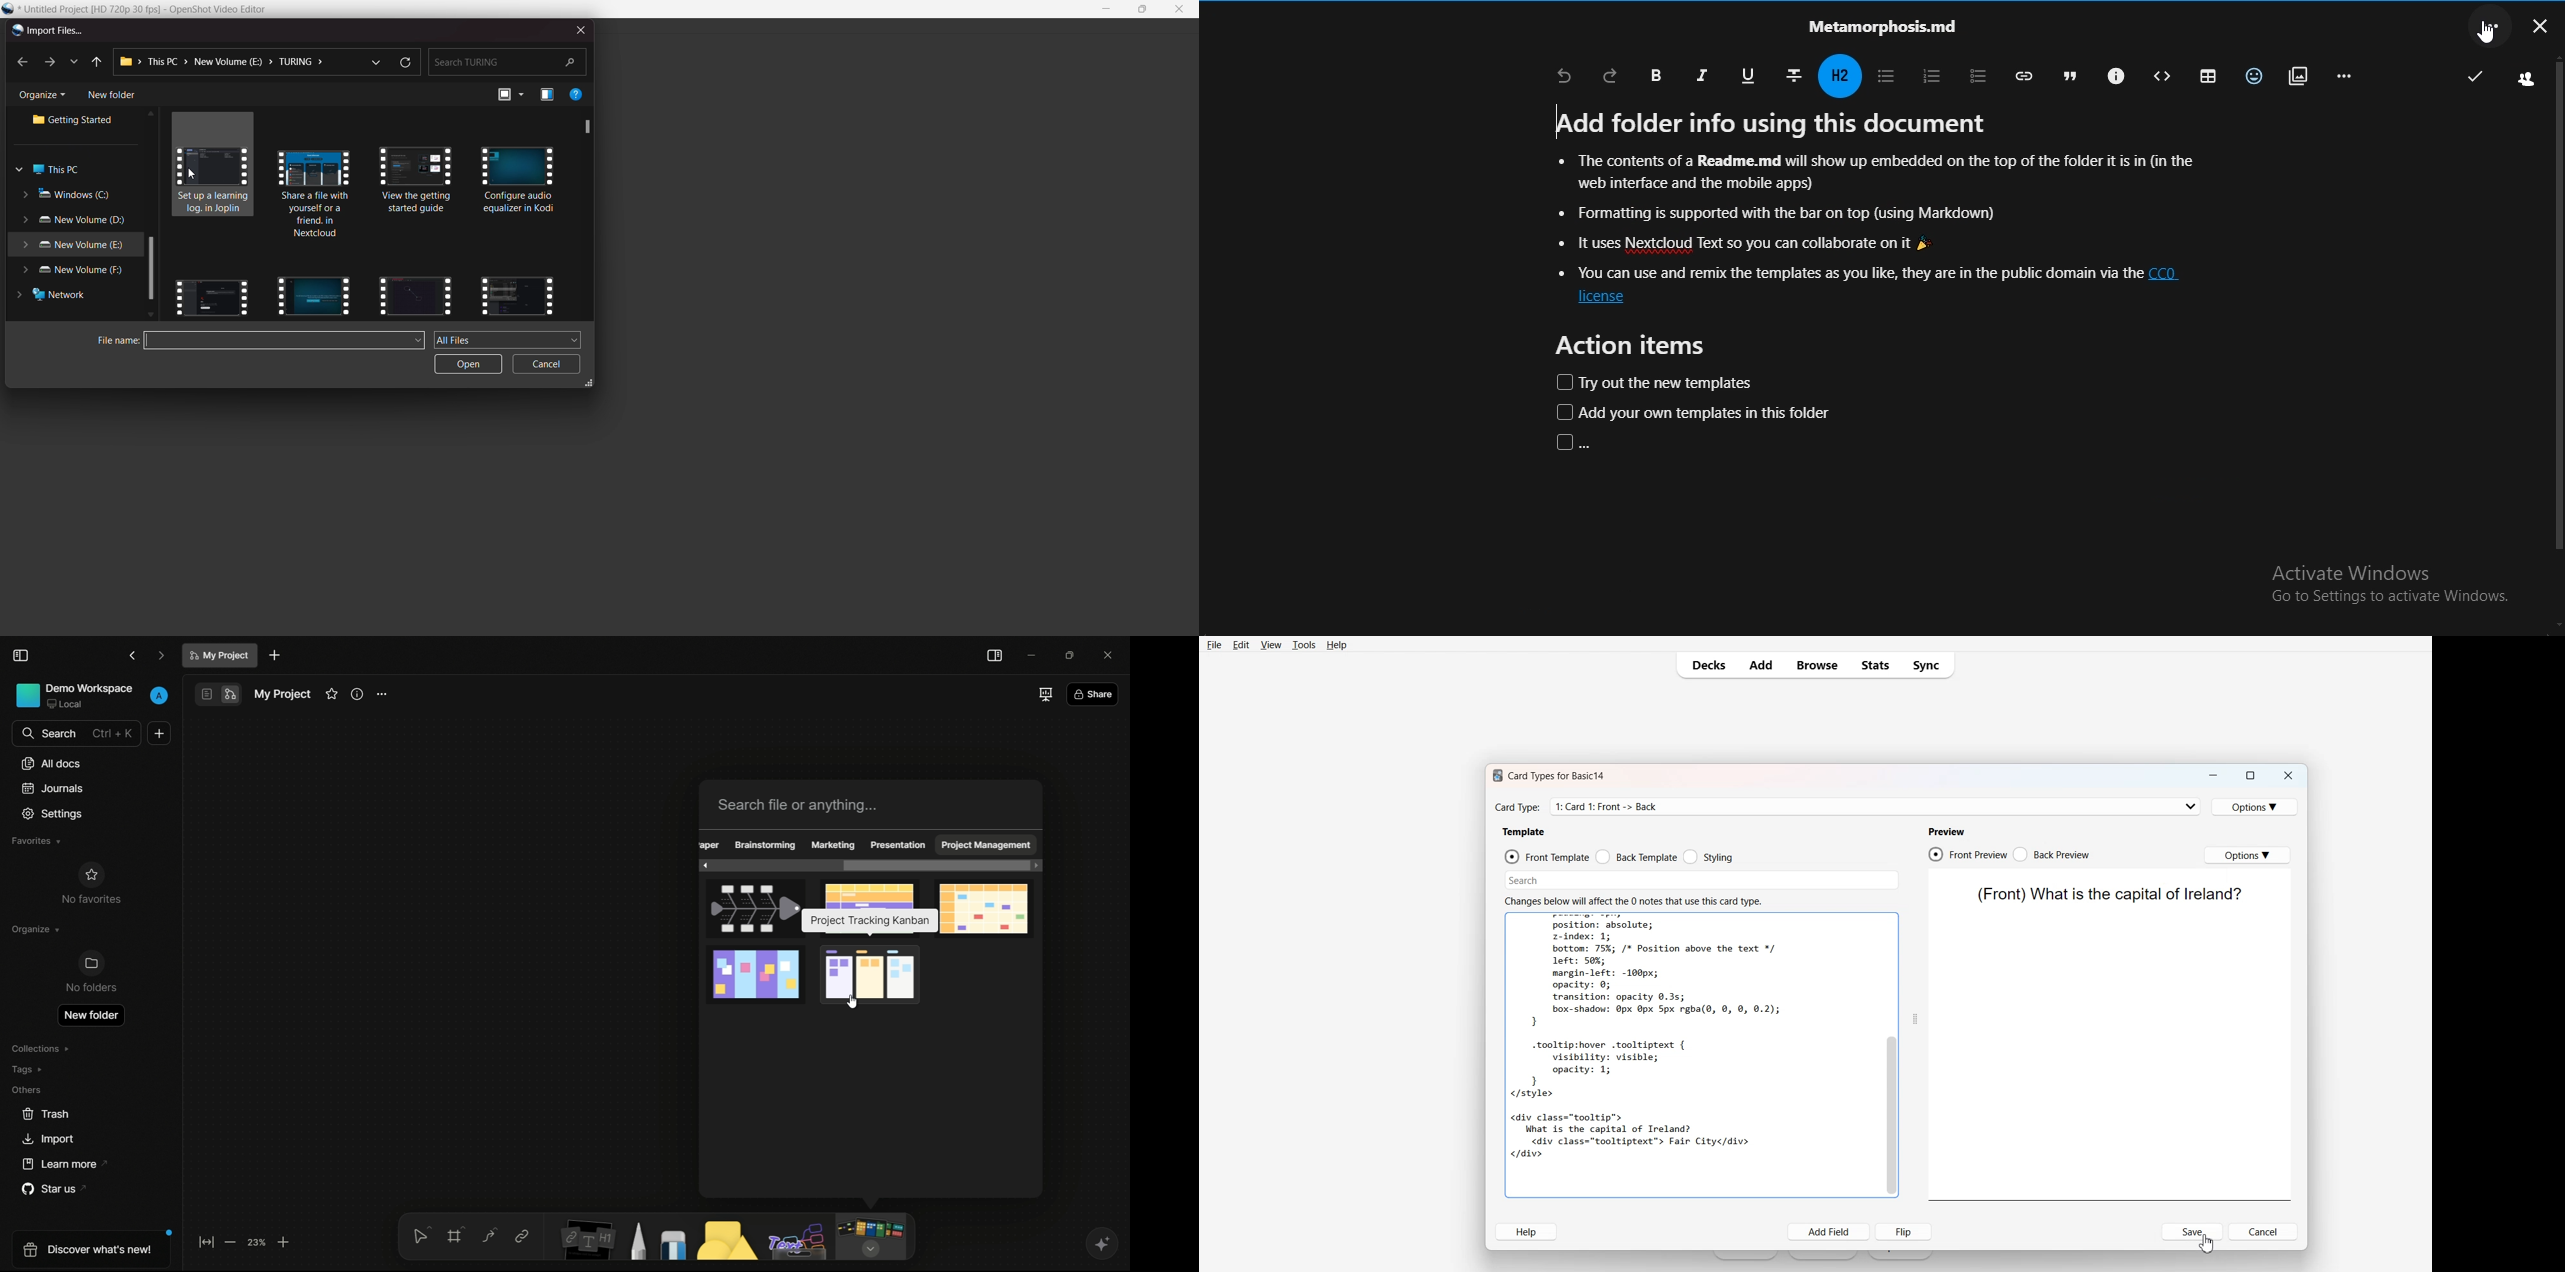 This screenshot has width=2576, height=1288. I want to click on Cursor, so click(2207, 1244).